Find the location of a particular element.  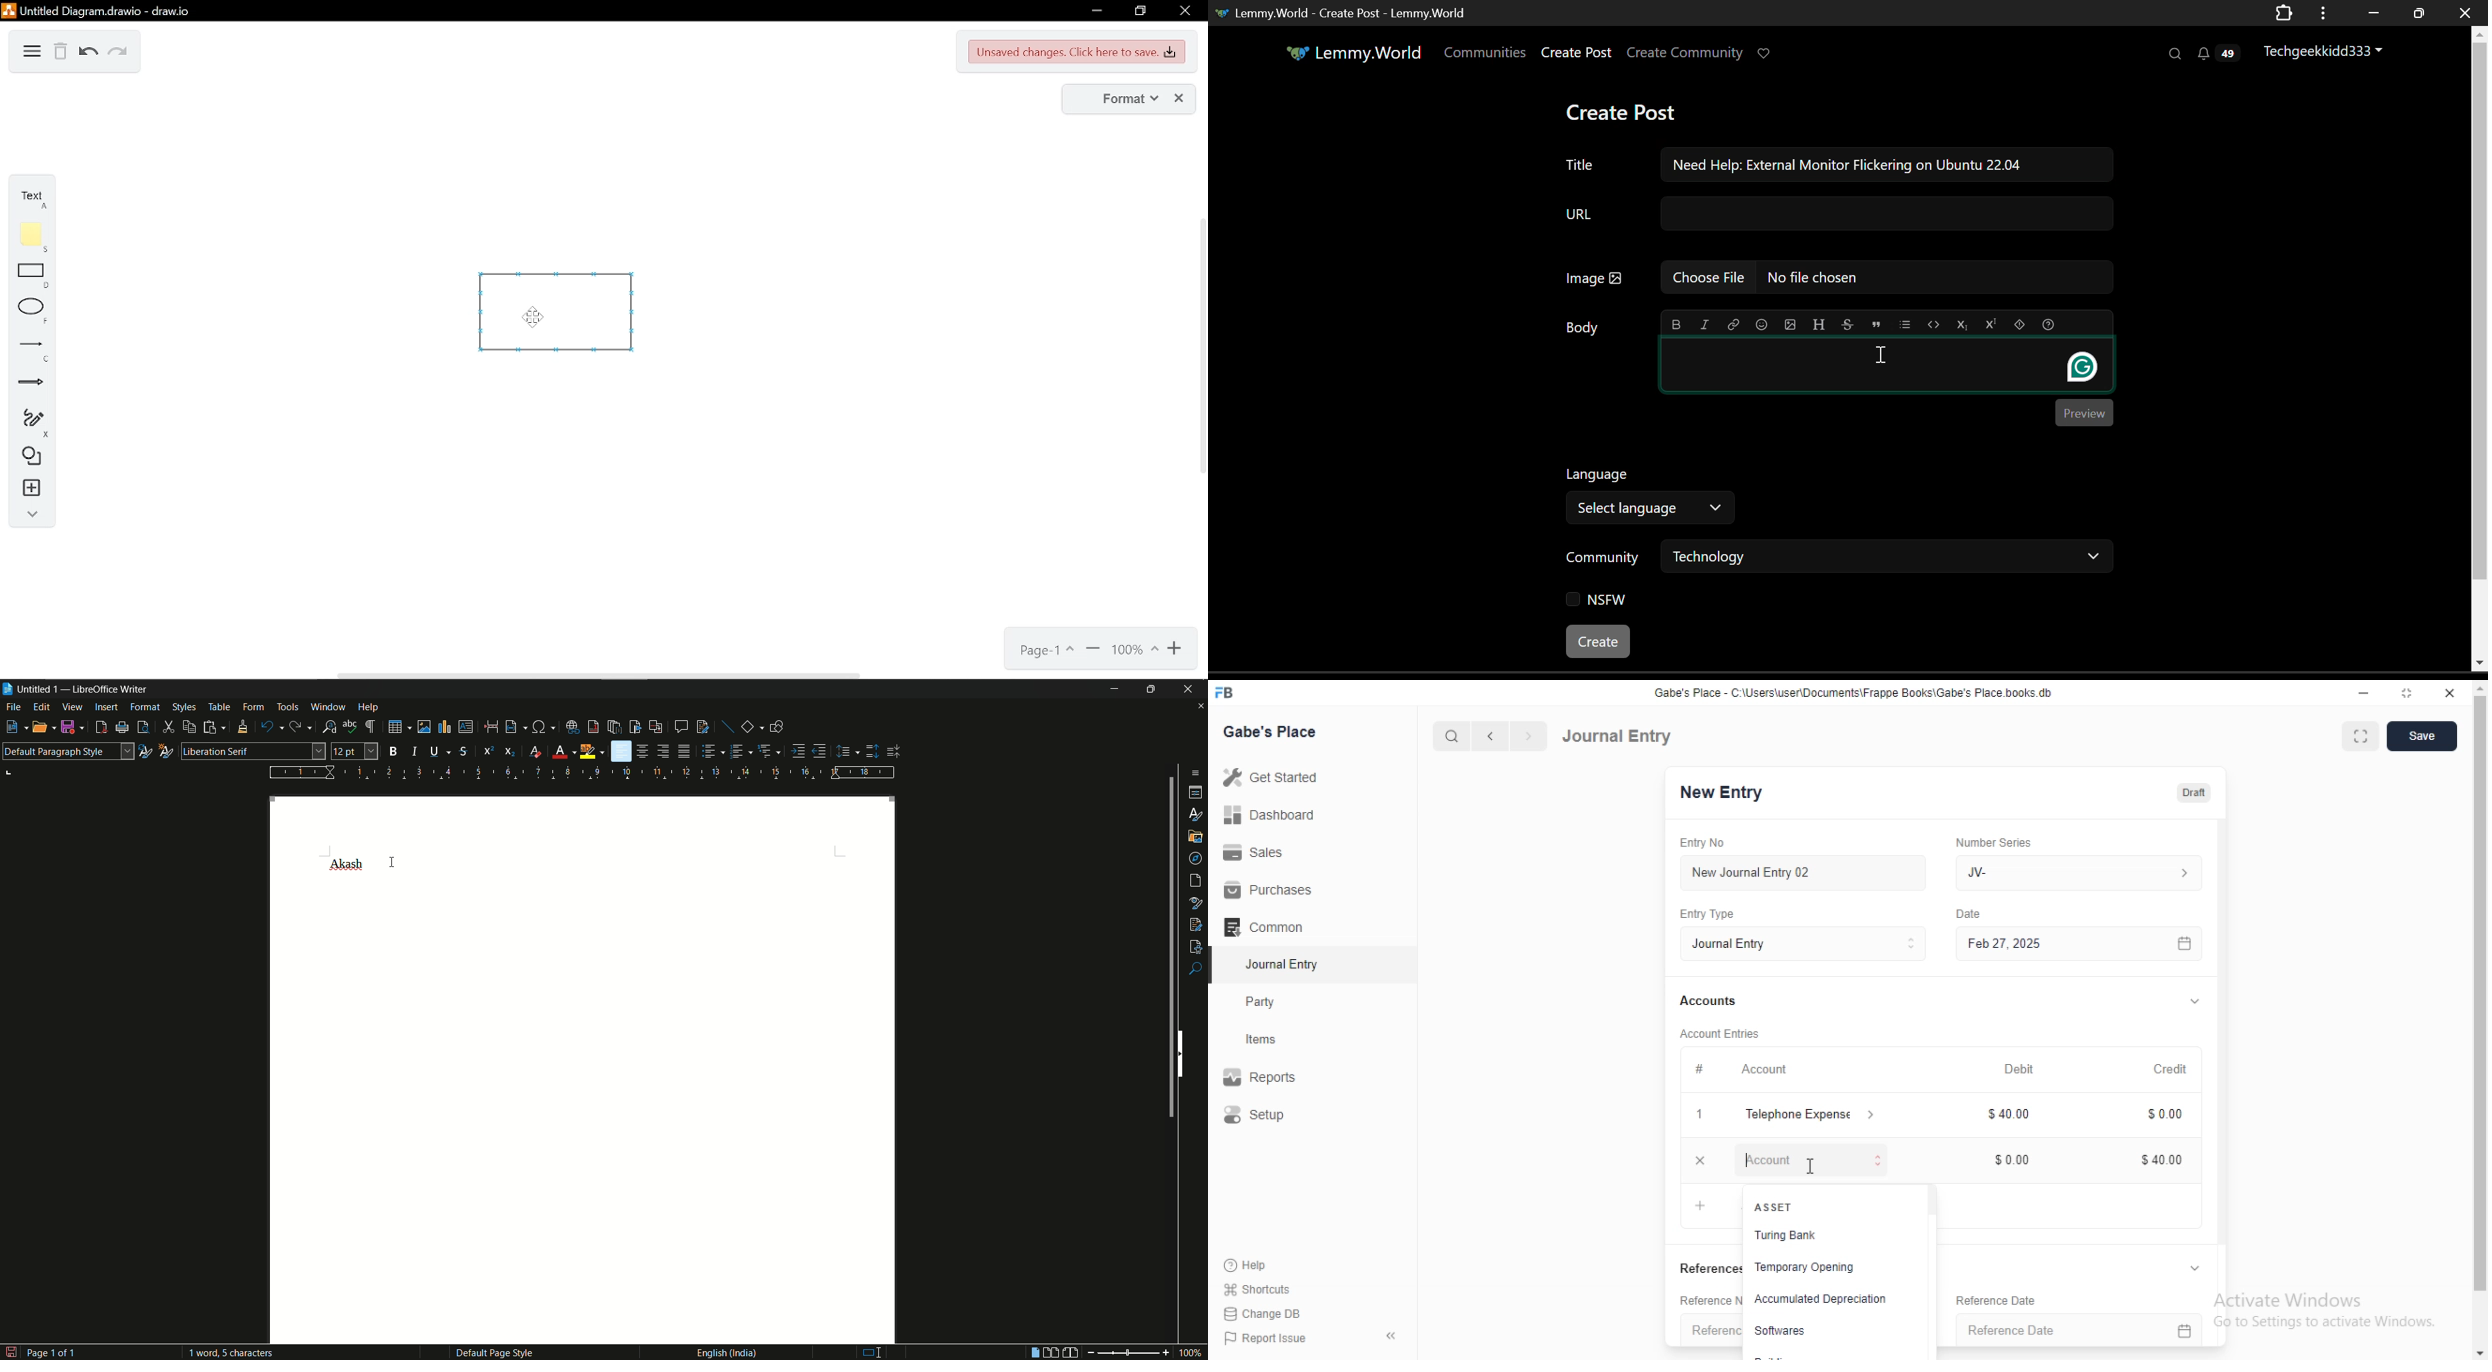

Account  is located at coordinates (1817, 1159).